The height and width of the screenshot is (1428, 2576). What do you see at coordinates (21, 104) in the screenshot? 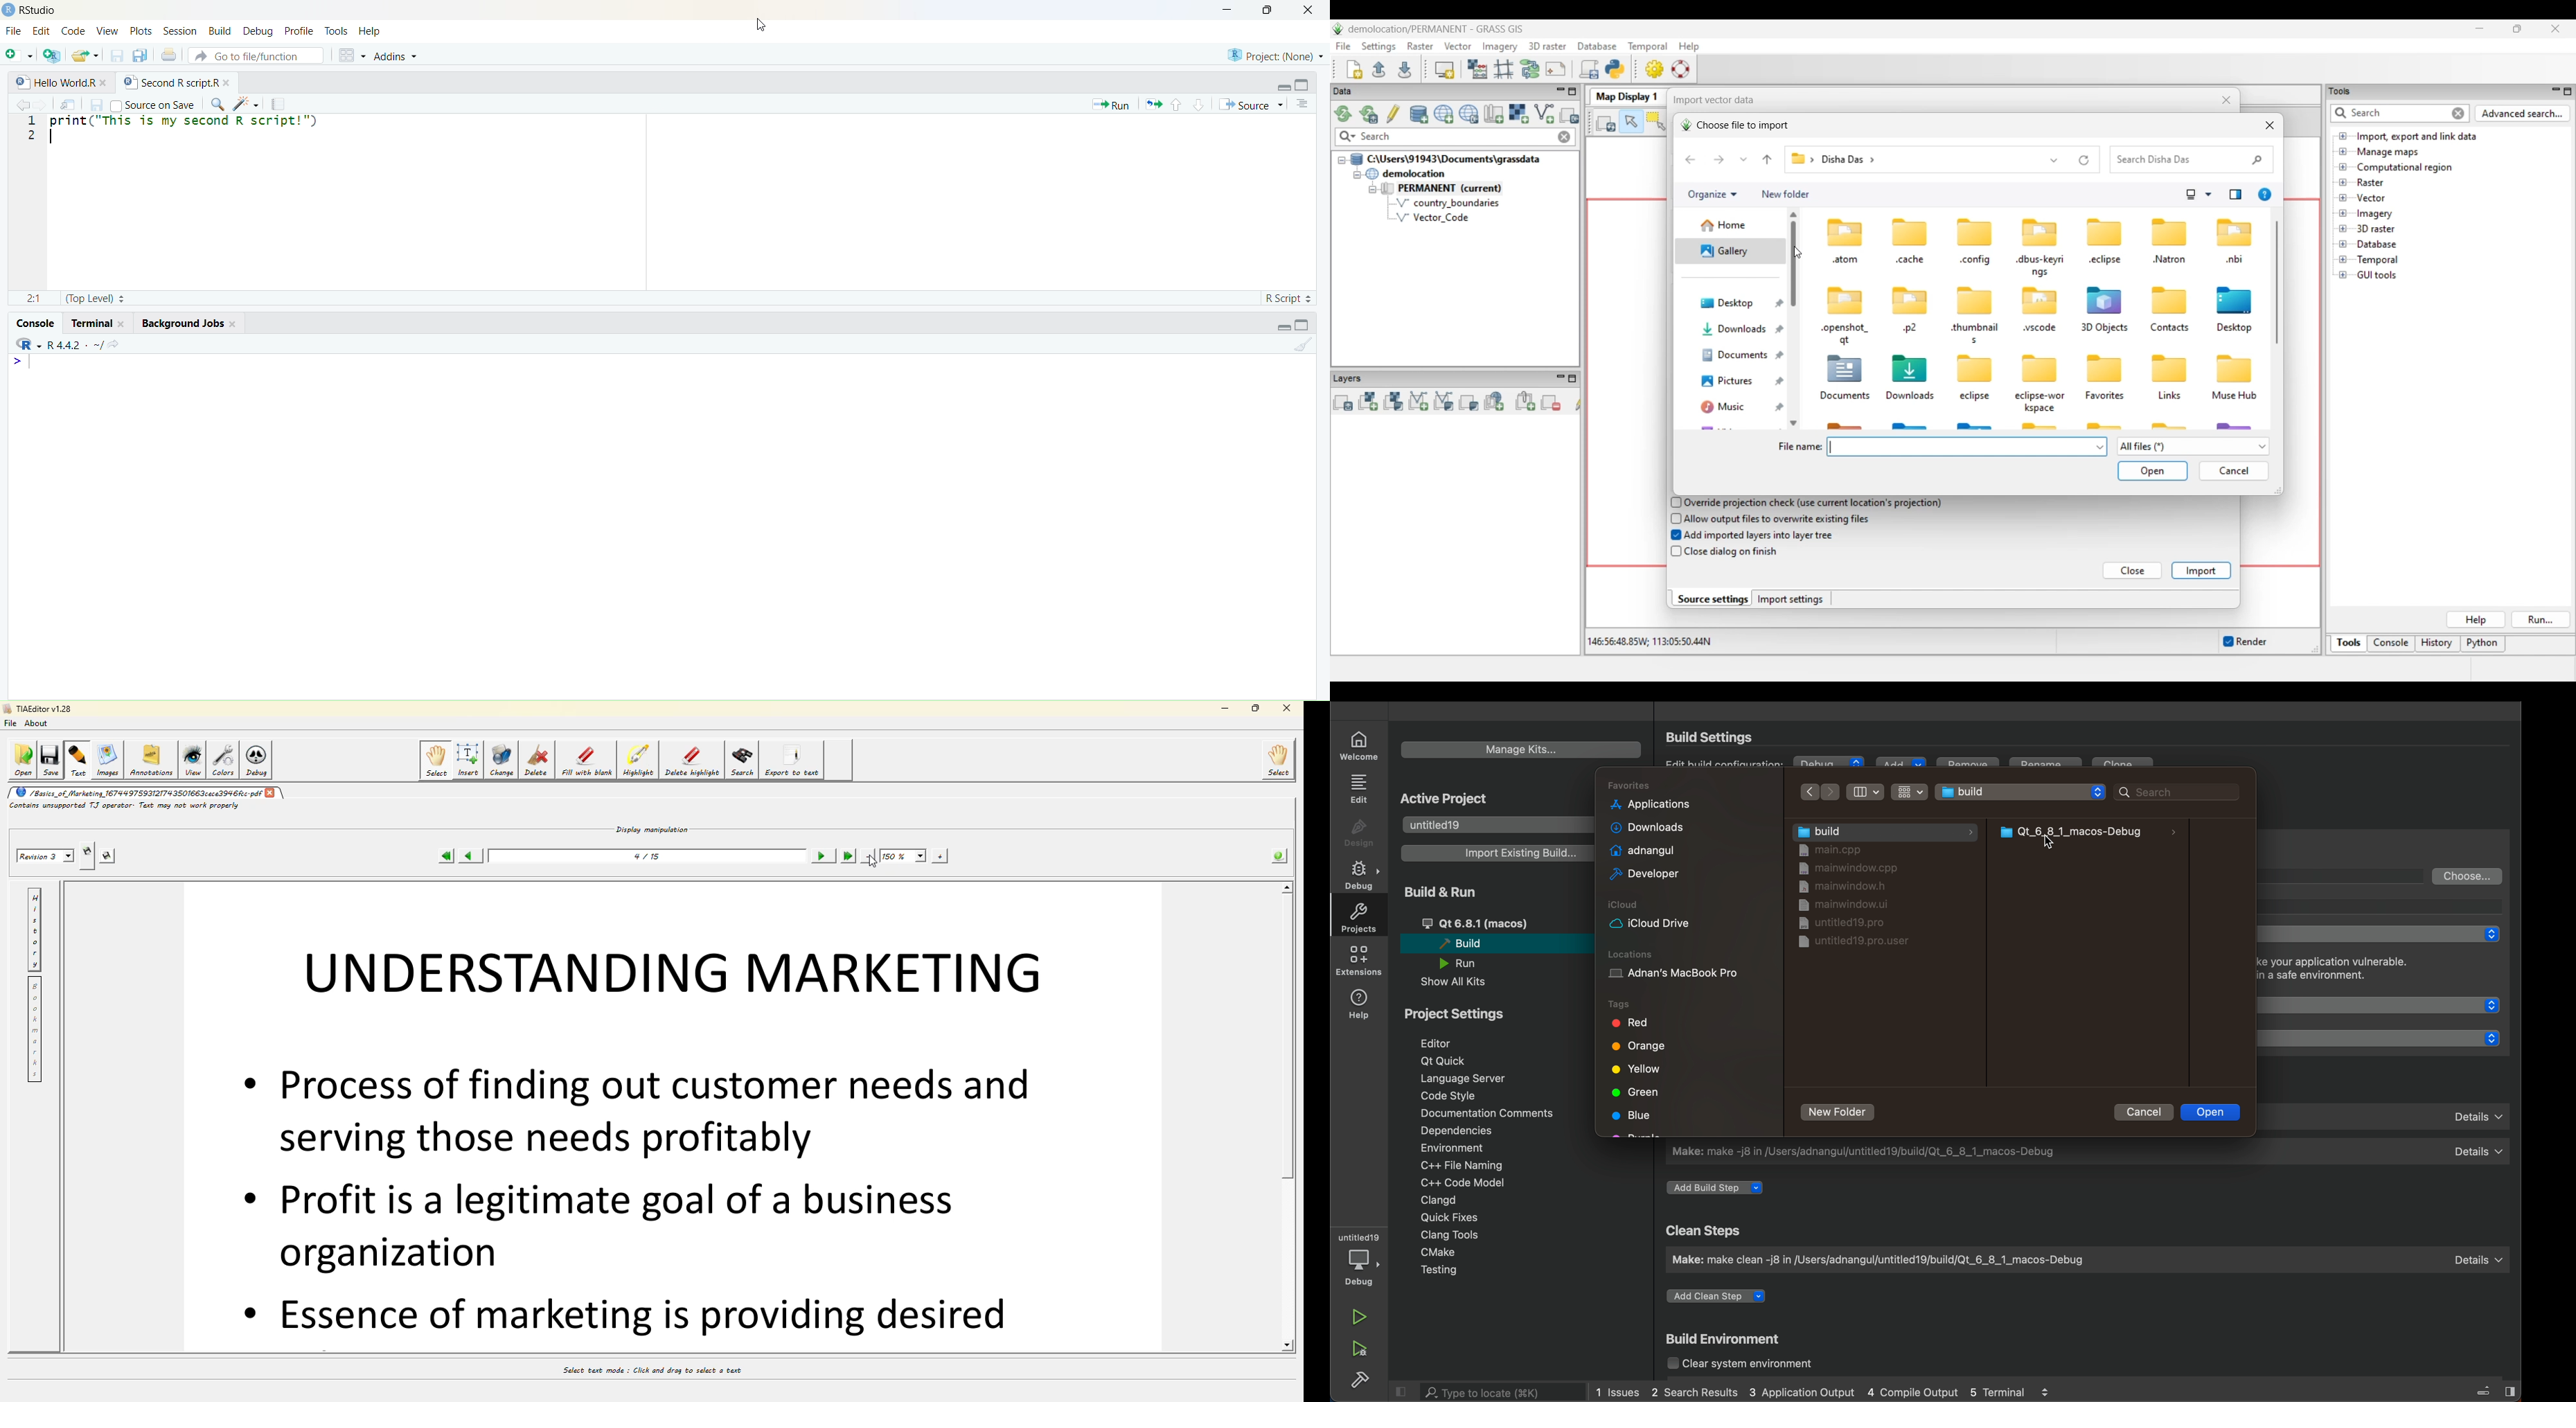
I see `Go back to the previous source location (Ctrl + F9)` at bounding box center [21, 104].